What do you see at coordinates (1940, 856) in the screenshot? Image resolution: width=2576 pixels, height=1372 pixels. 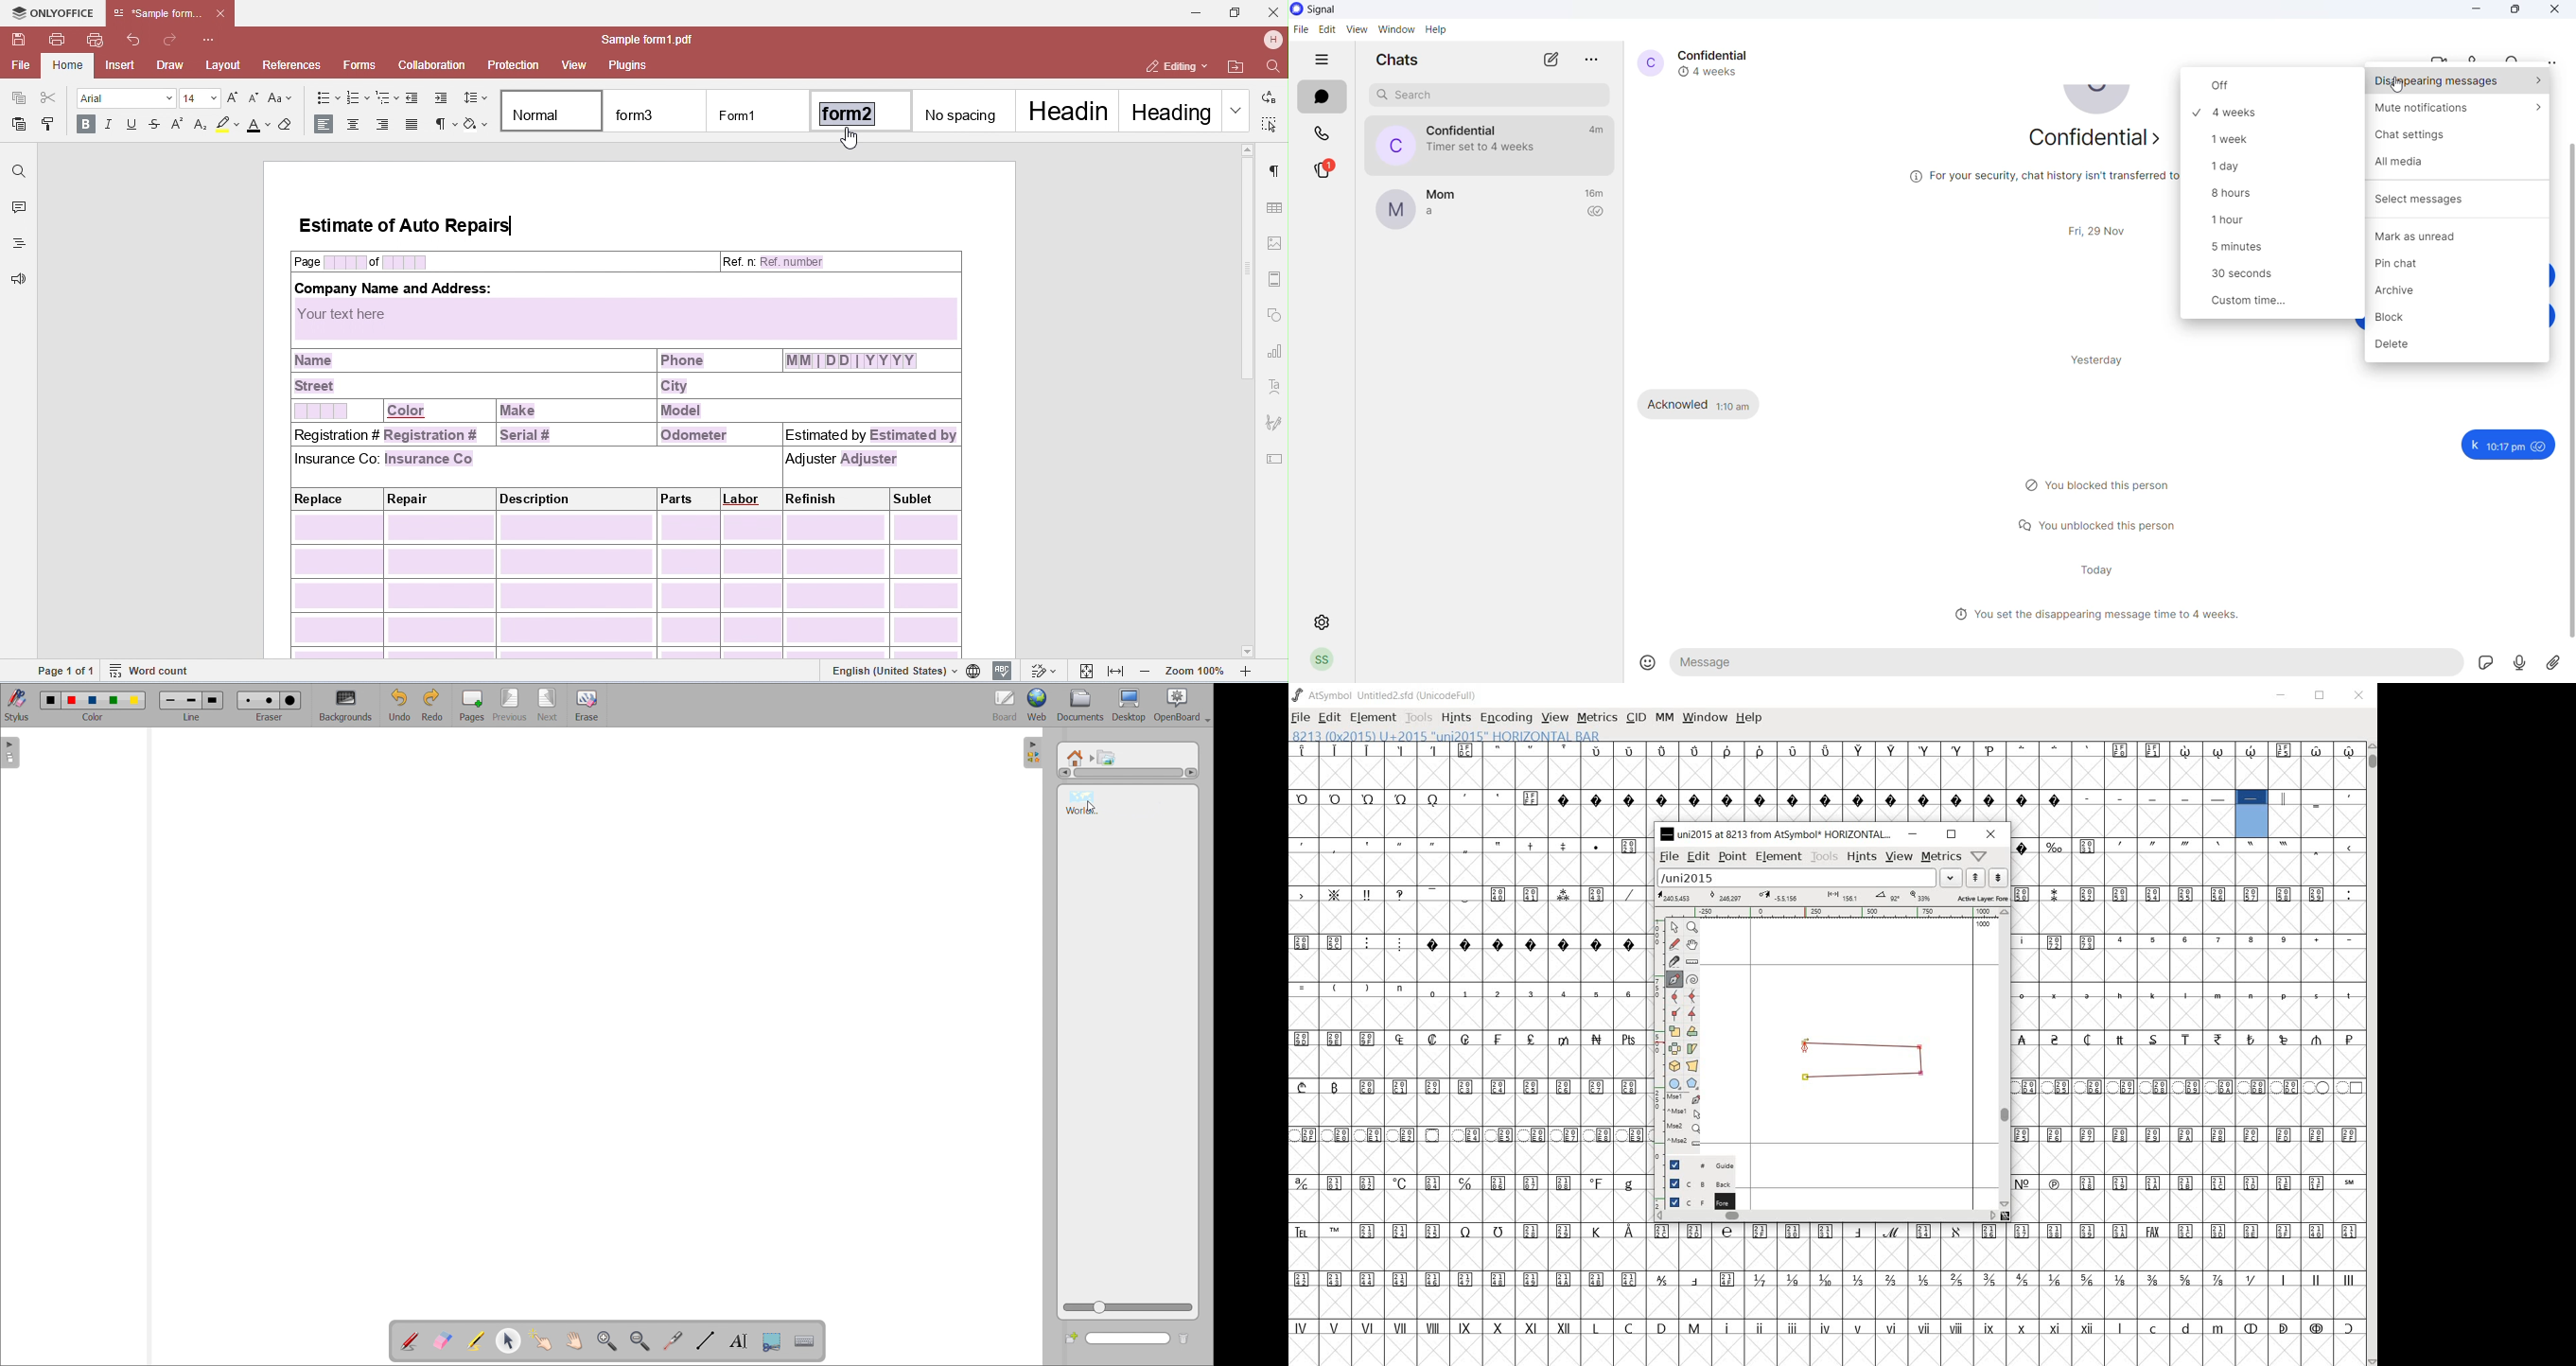 I see `metrics` at bounding box center [1940, 856].